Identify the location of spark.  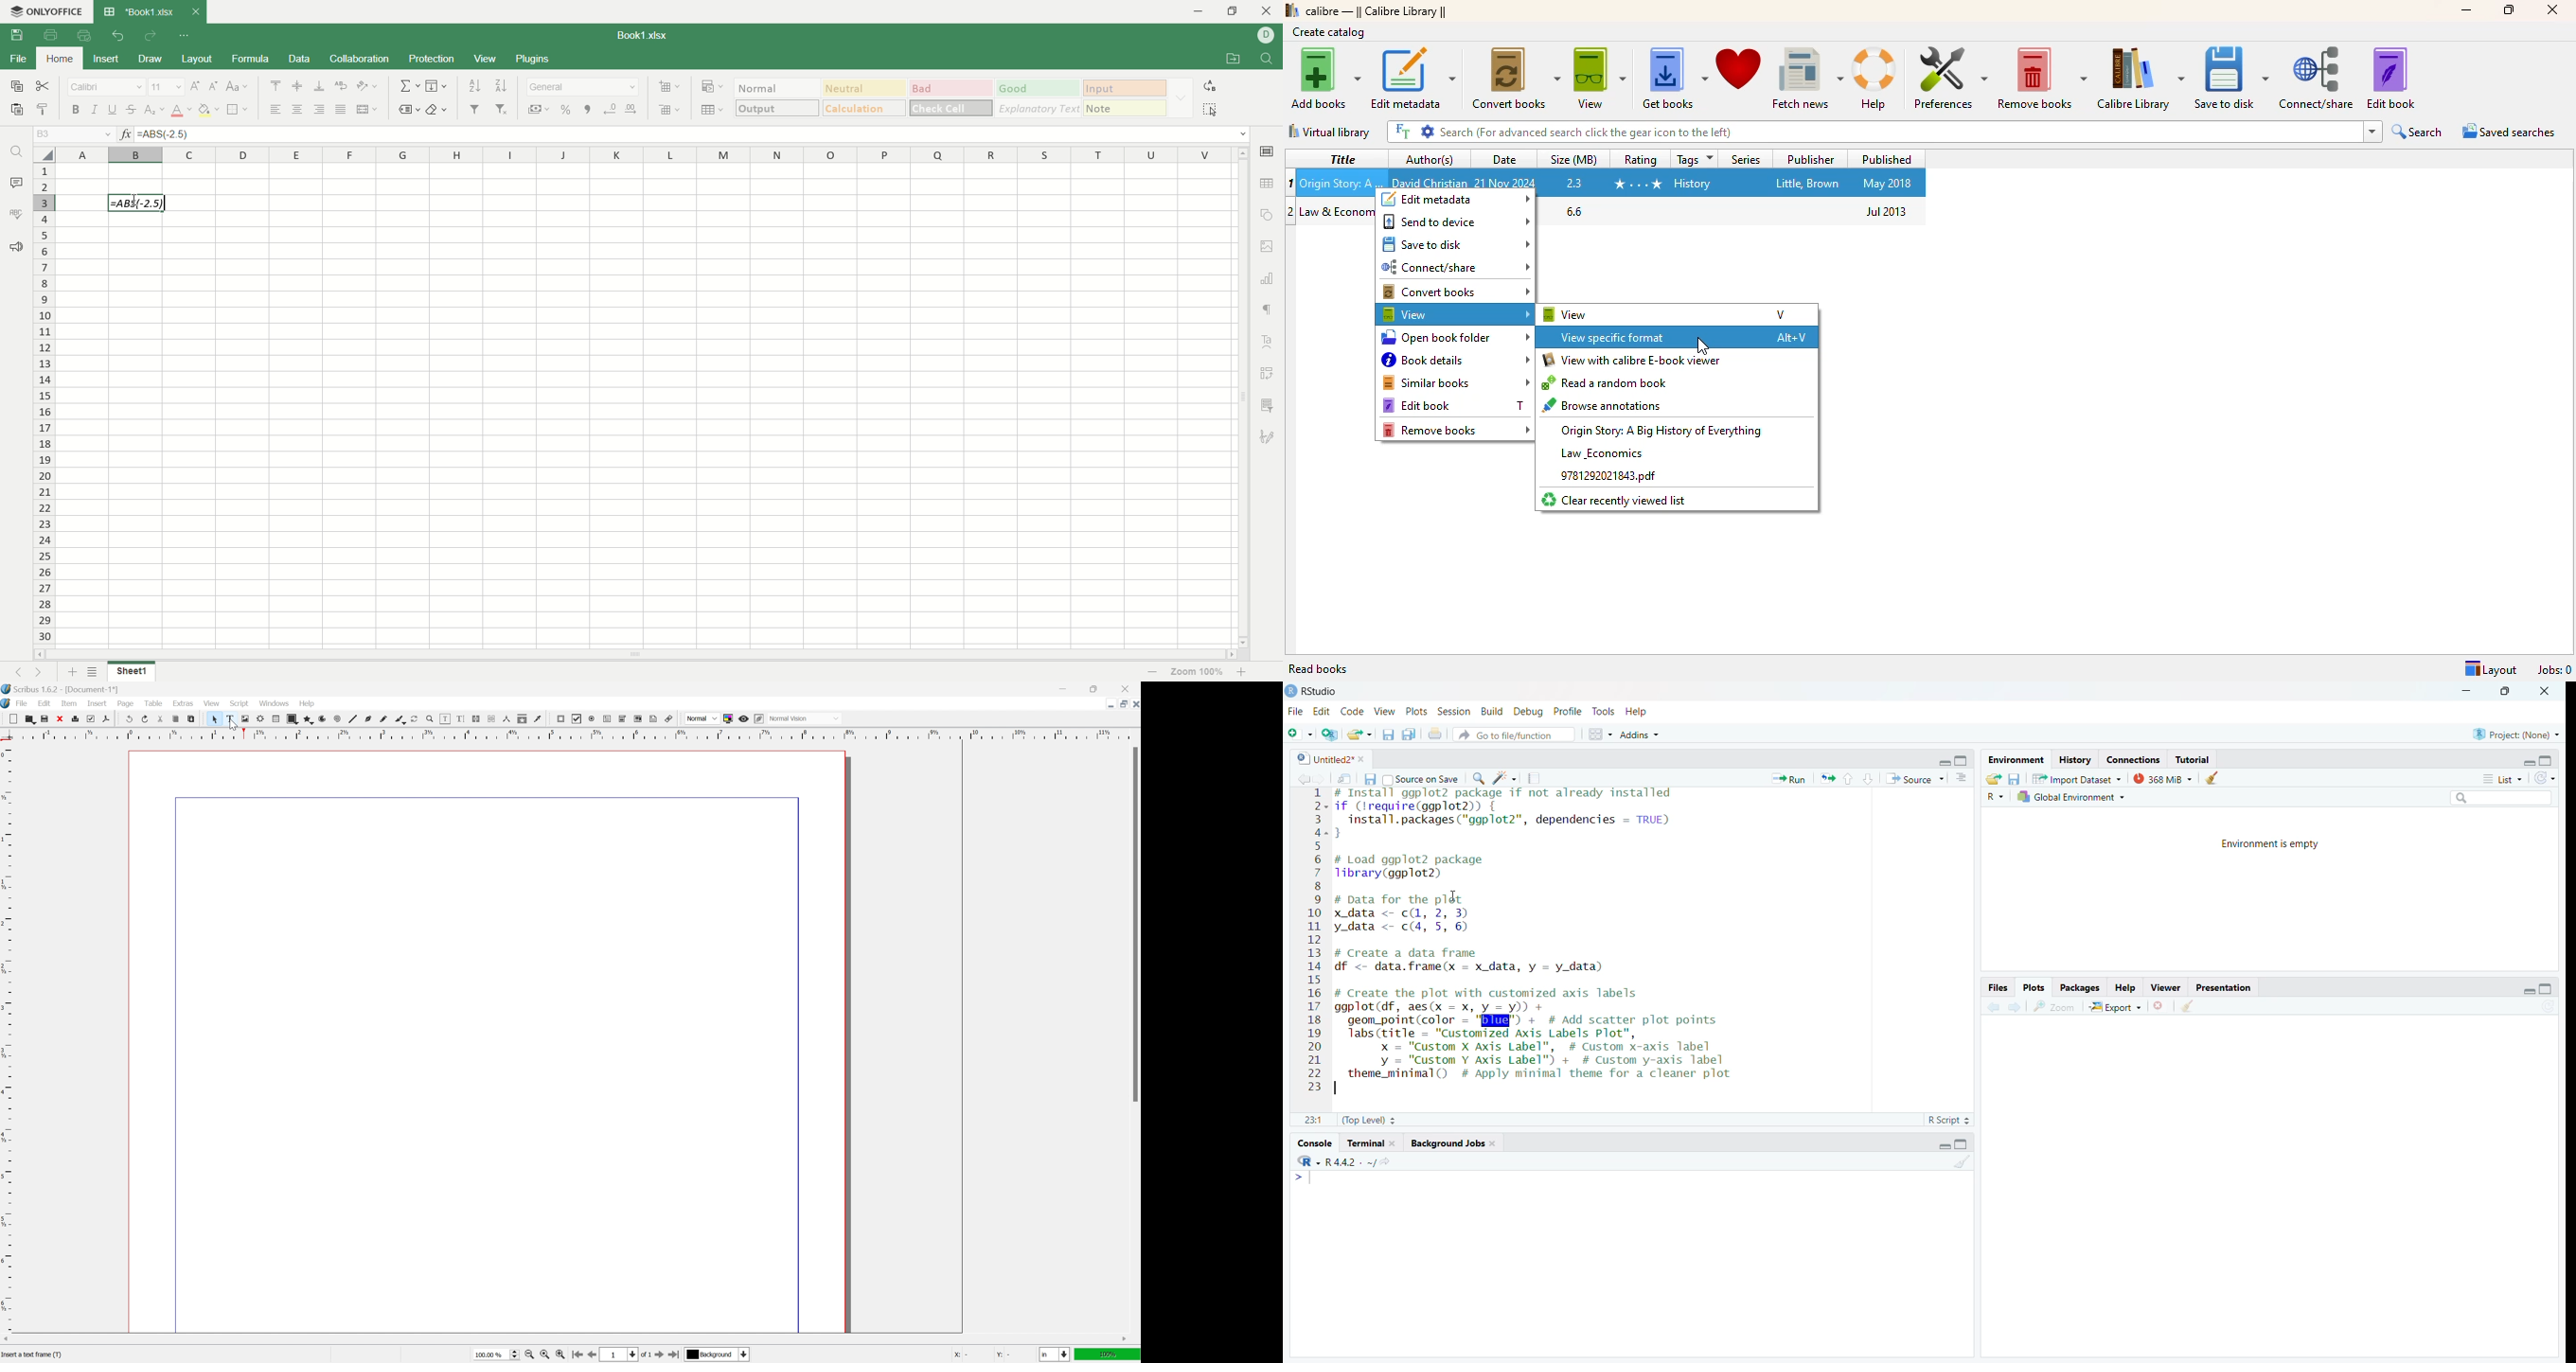
(1507, 779).